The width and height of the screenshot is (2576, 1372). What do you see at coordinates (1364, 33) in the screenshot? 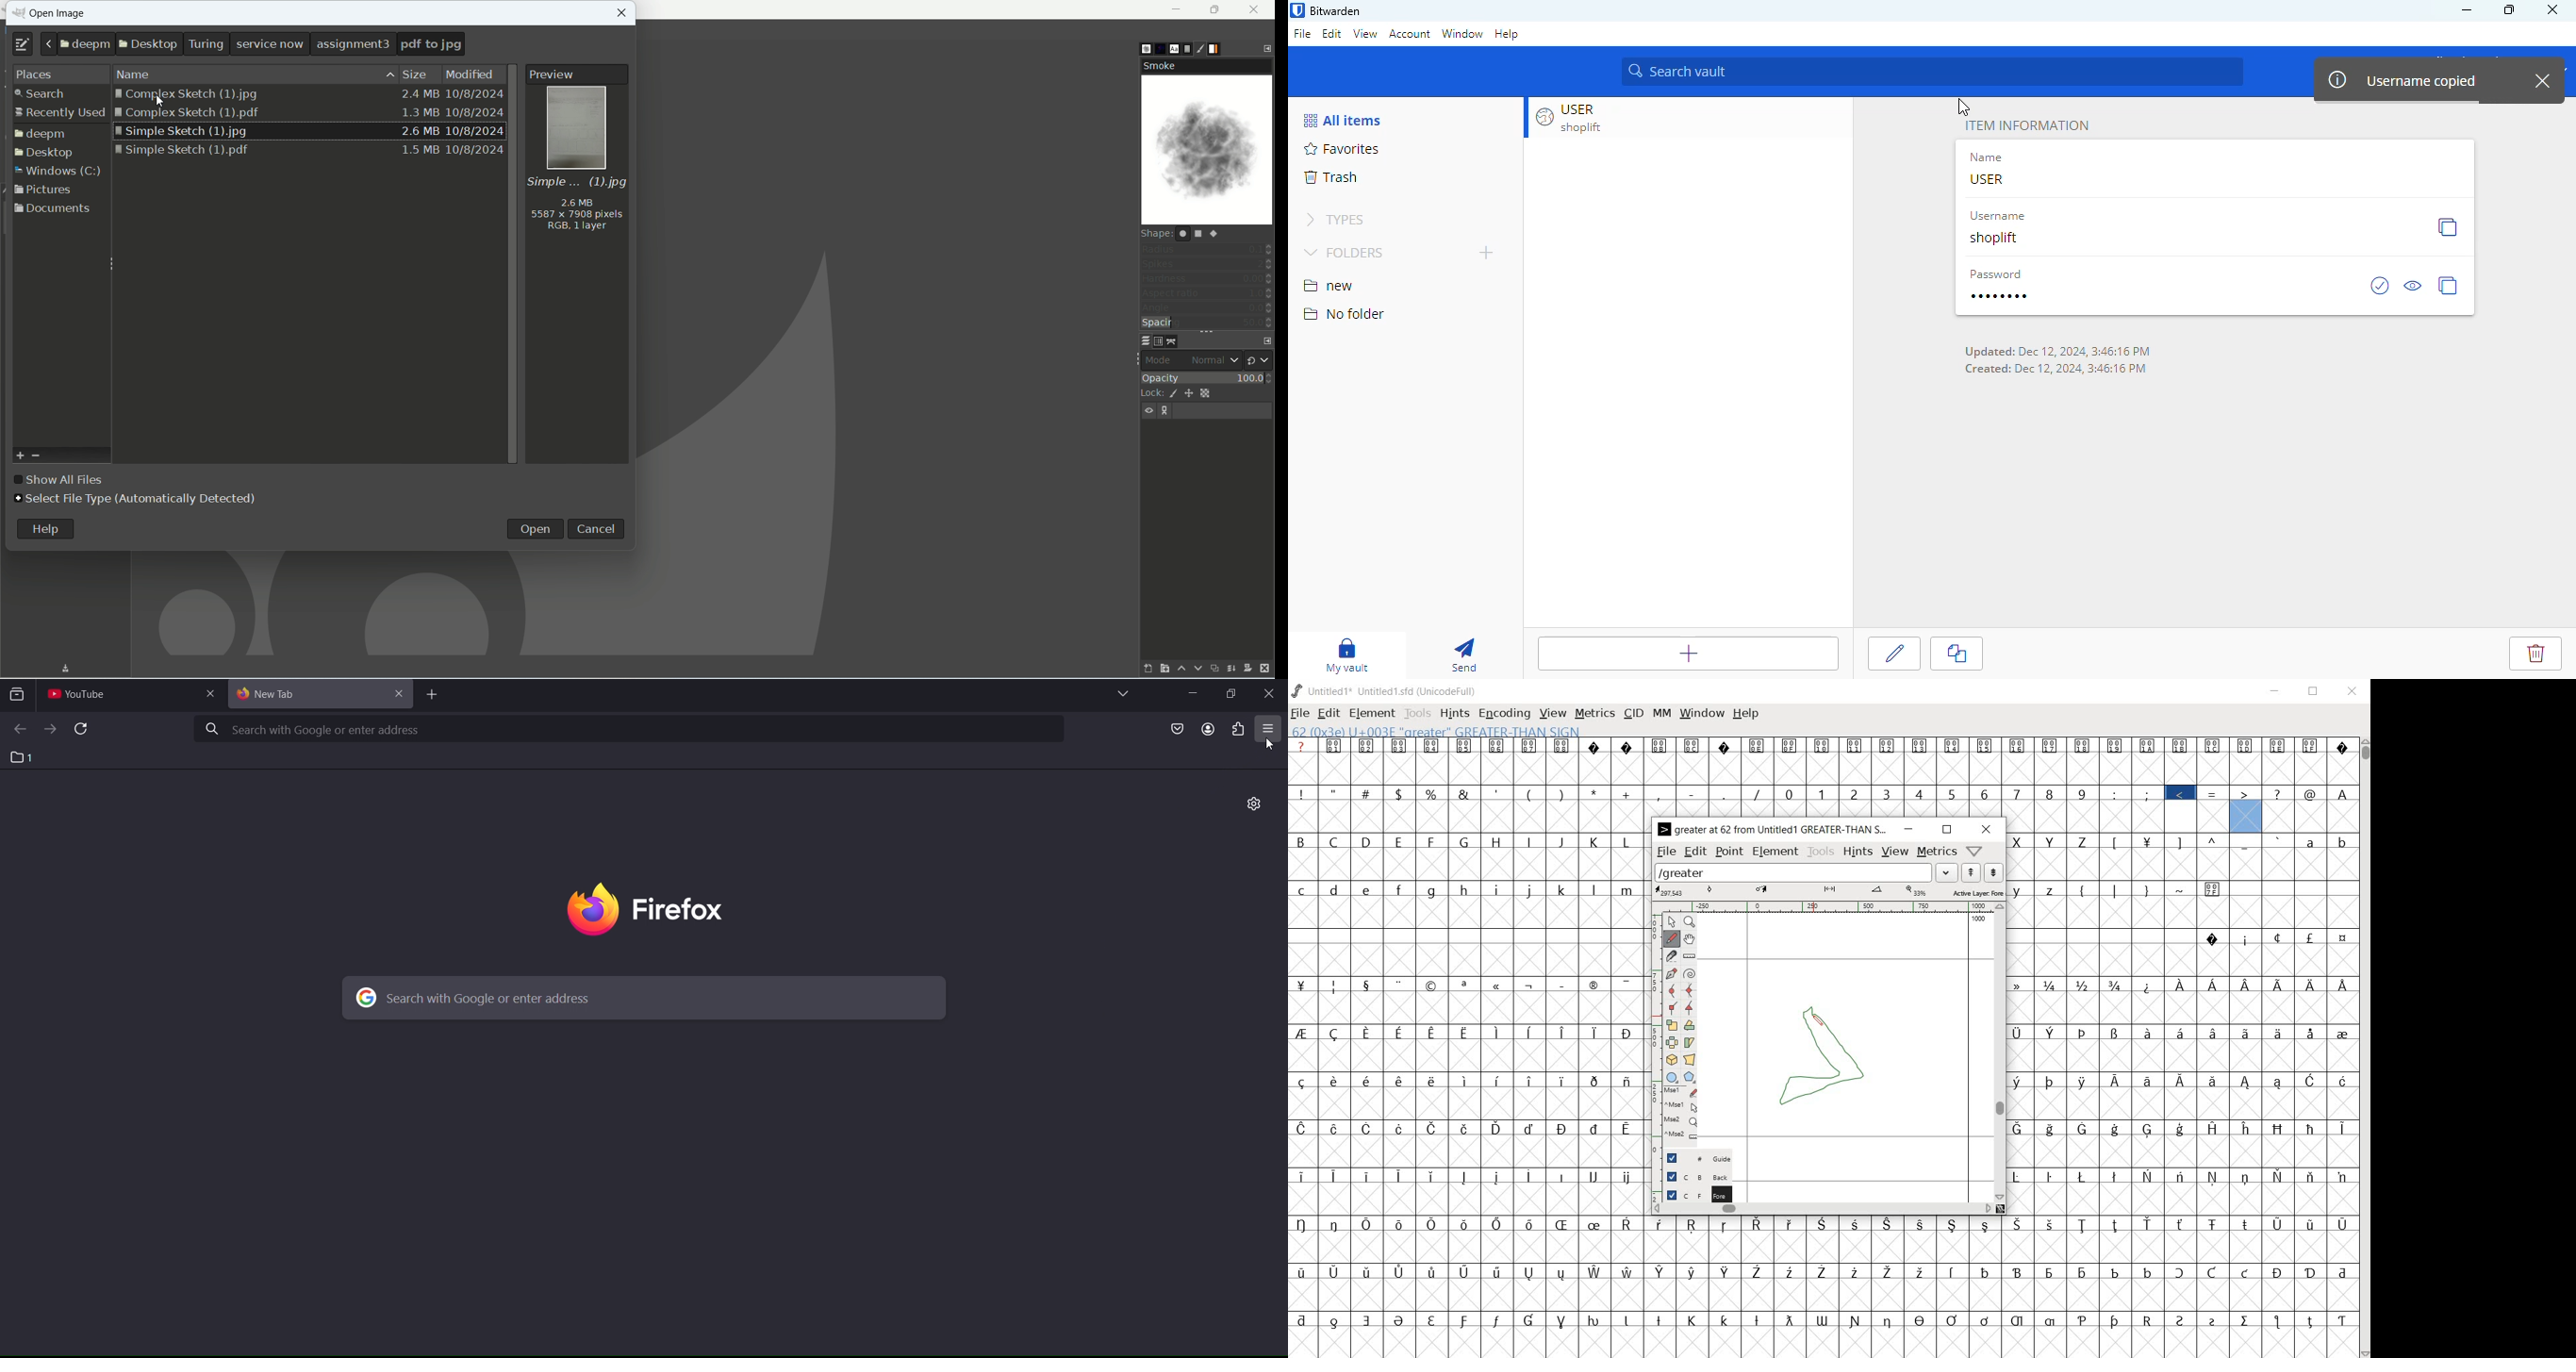
I see `view` at bounding box center [1364, 33].